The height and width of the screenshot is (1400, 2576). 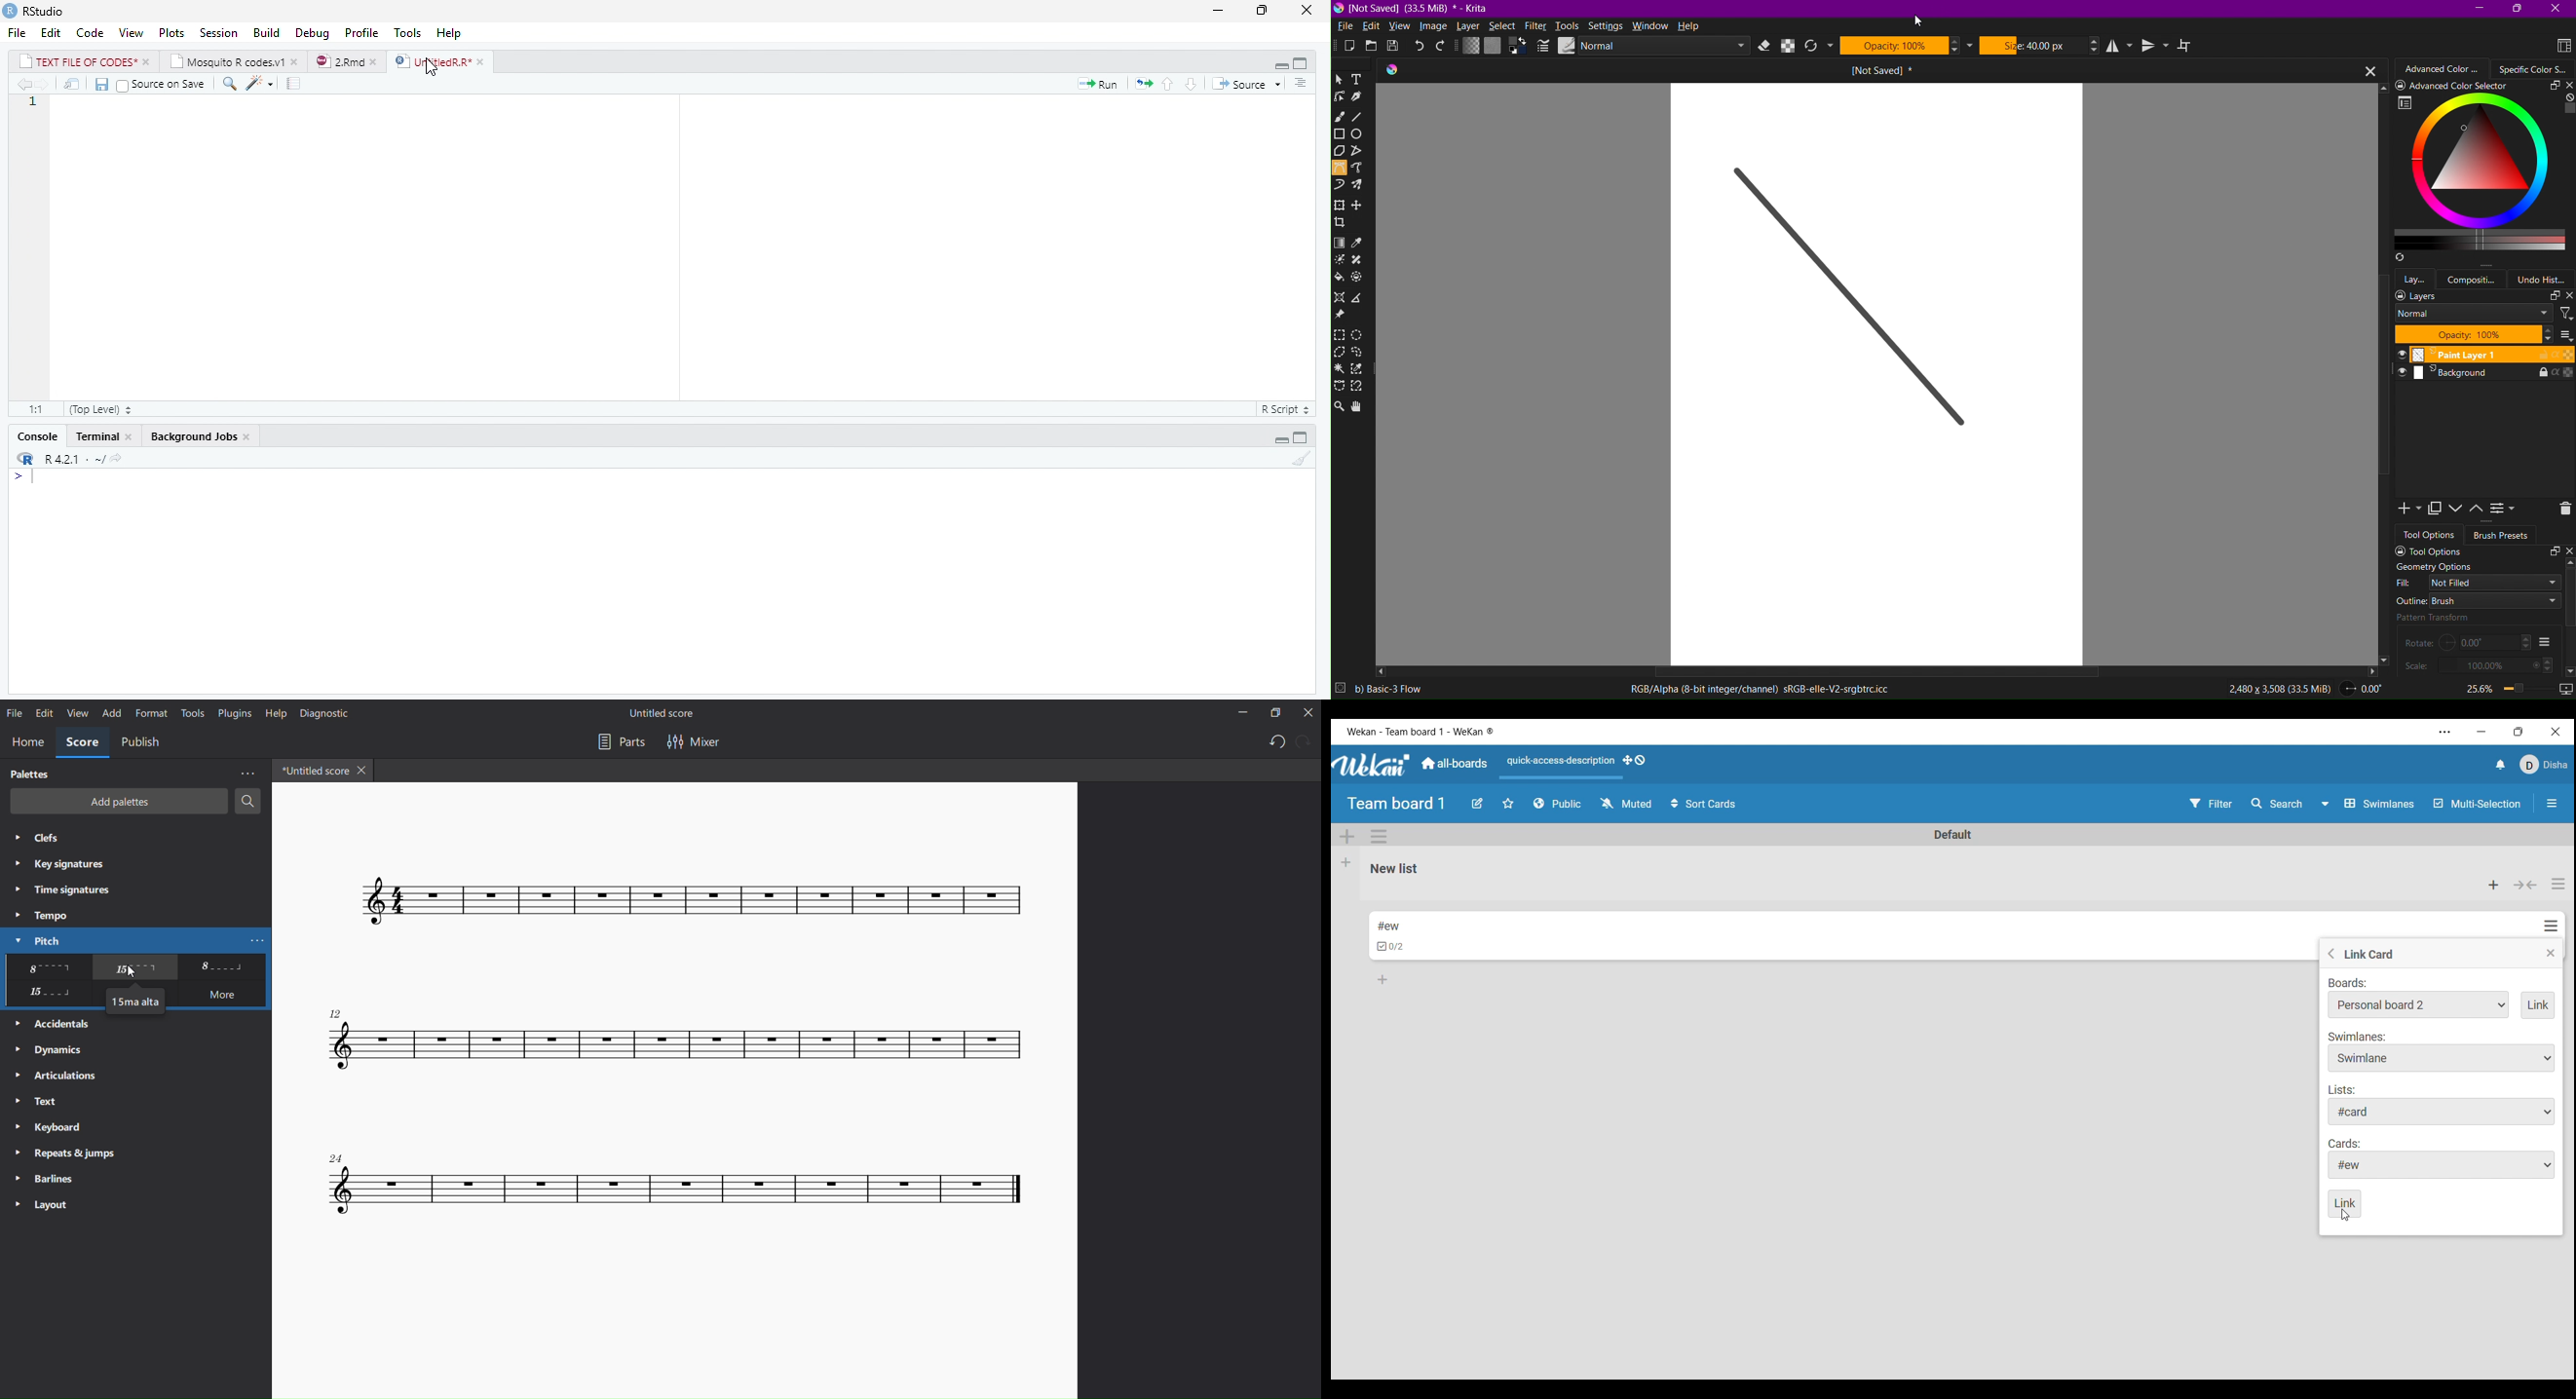 I want to click on Rotate, so click(x=2468, y=642).